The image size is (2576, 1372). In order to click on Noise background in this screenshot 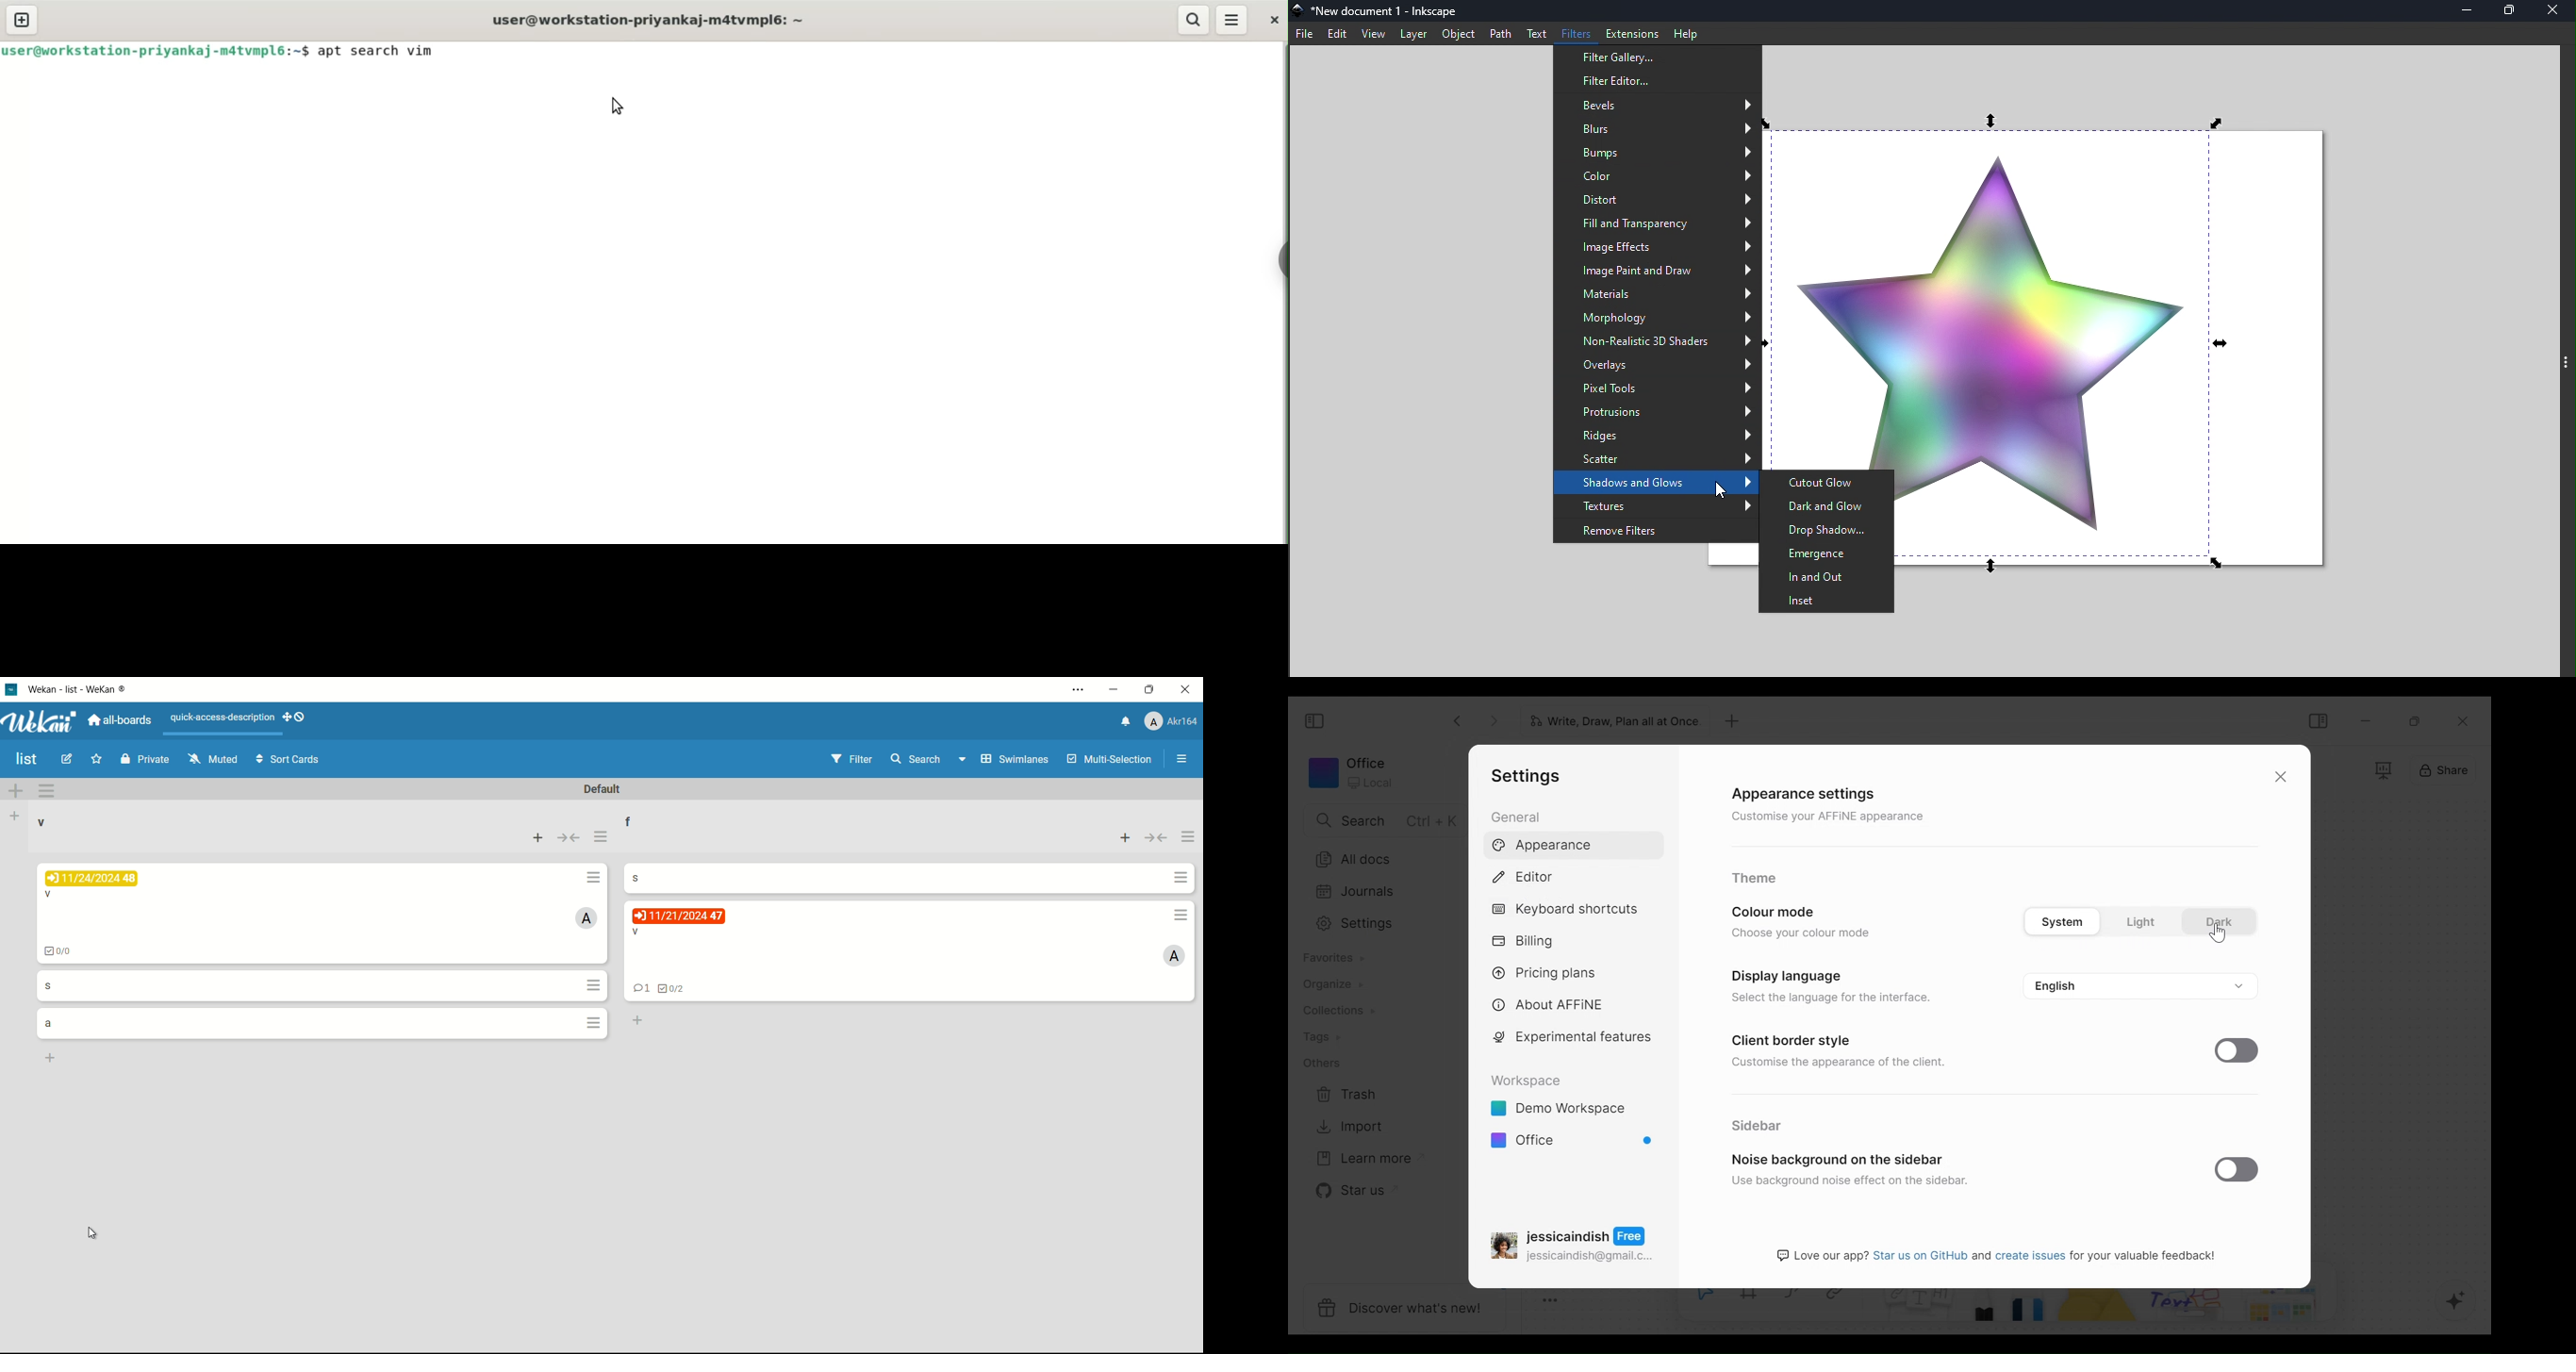, I will do `click(1849, 1172)`.